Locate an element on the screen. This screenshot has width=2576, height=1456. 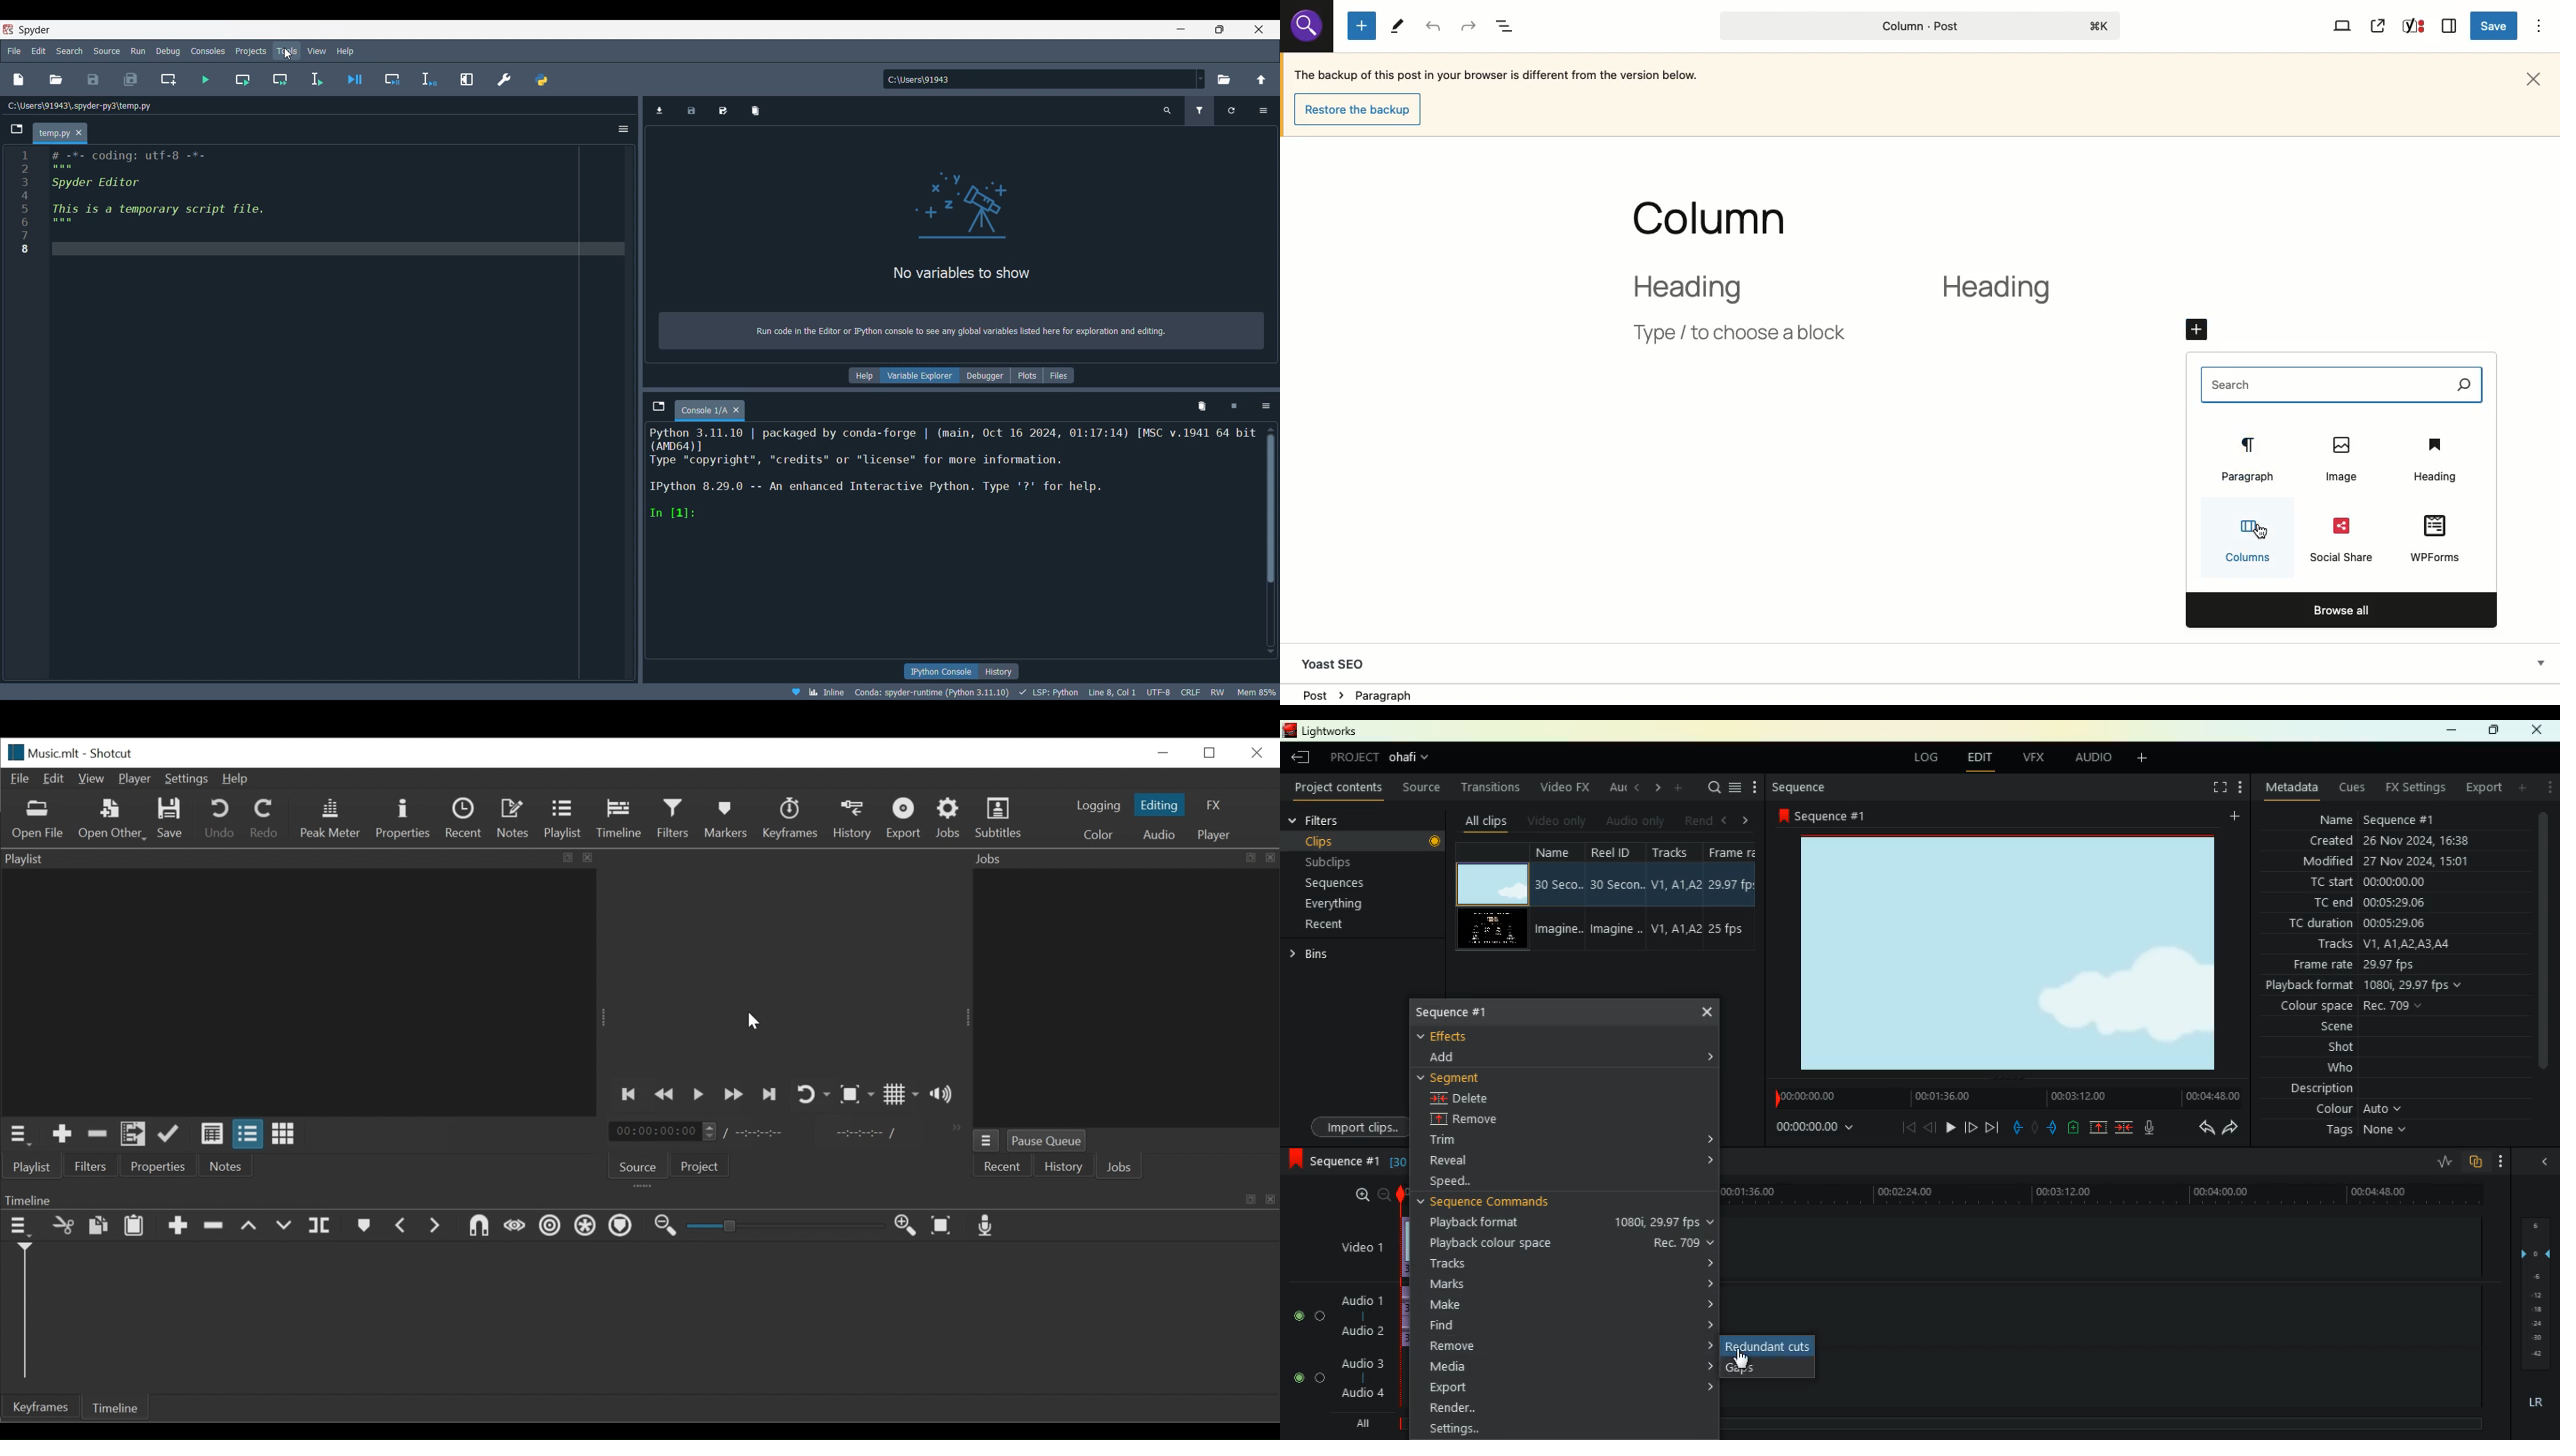
Debug menu is located at coordinates (167, 51).